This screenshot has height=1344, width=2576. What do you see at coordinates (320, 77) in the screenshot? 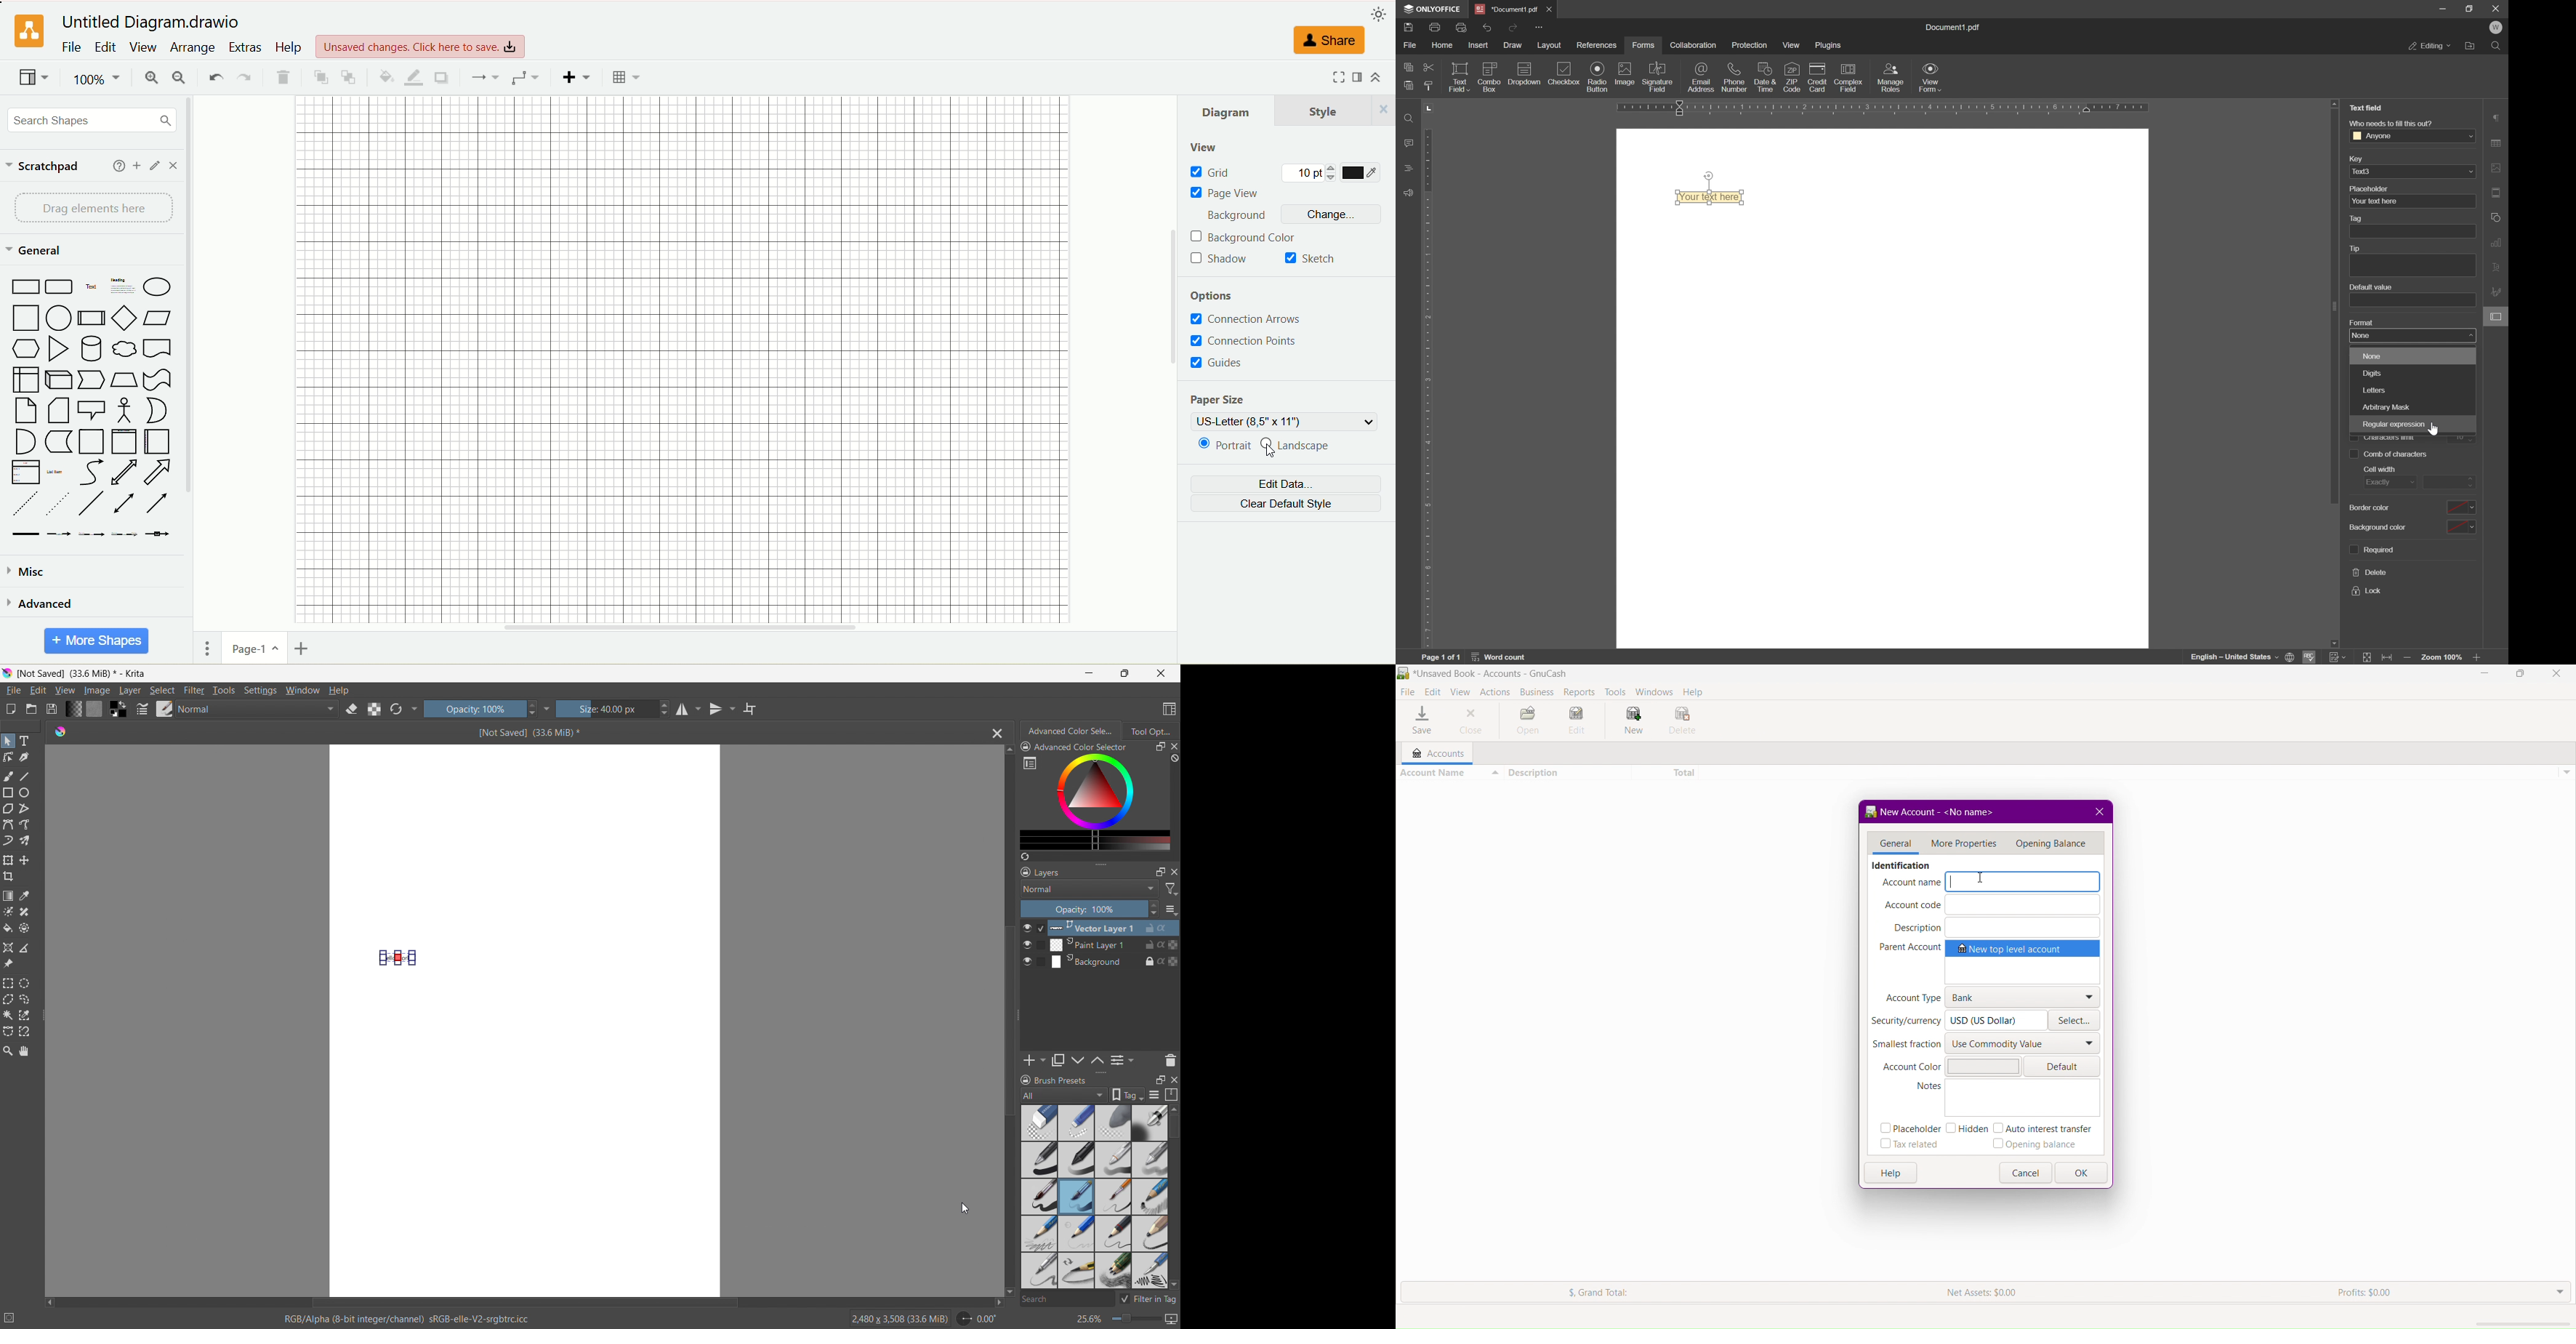
I see `to front` at bounding box center [320, 77].